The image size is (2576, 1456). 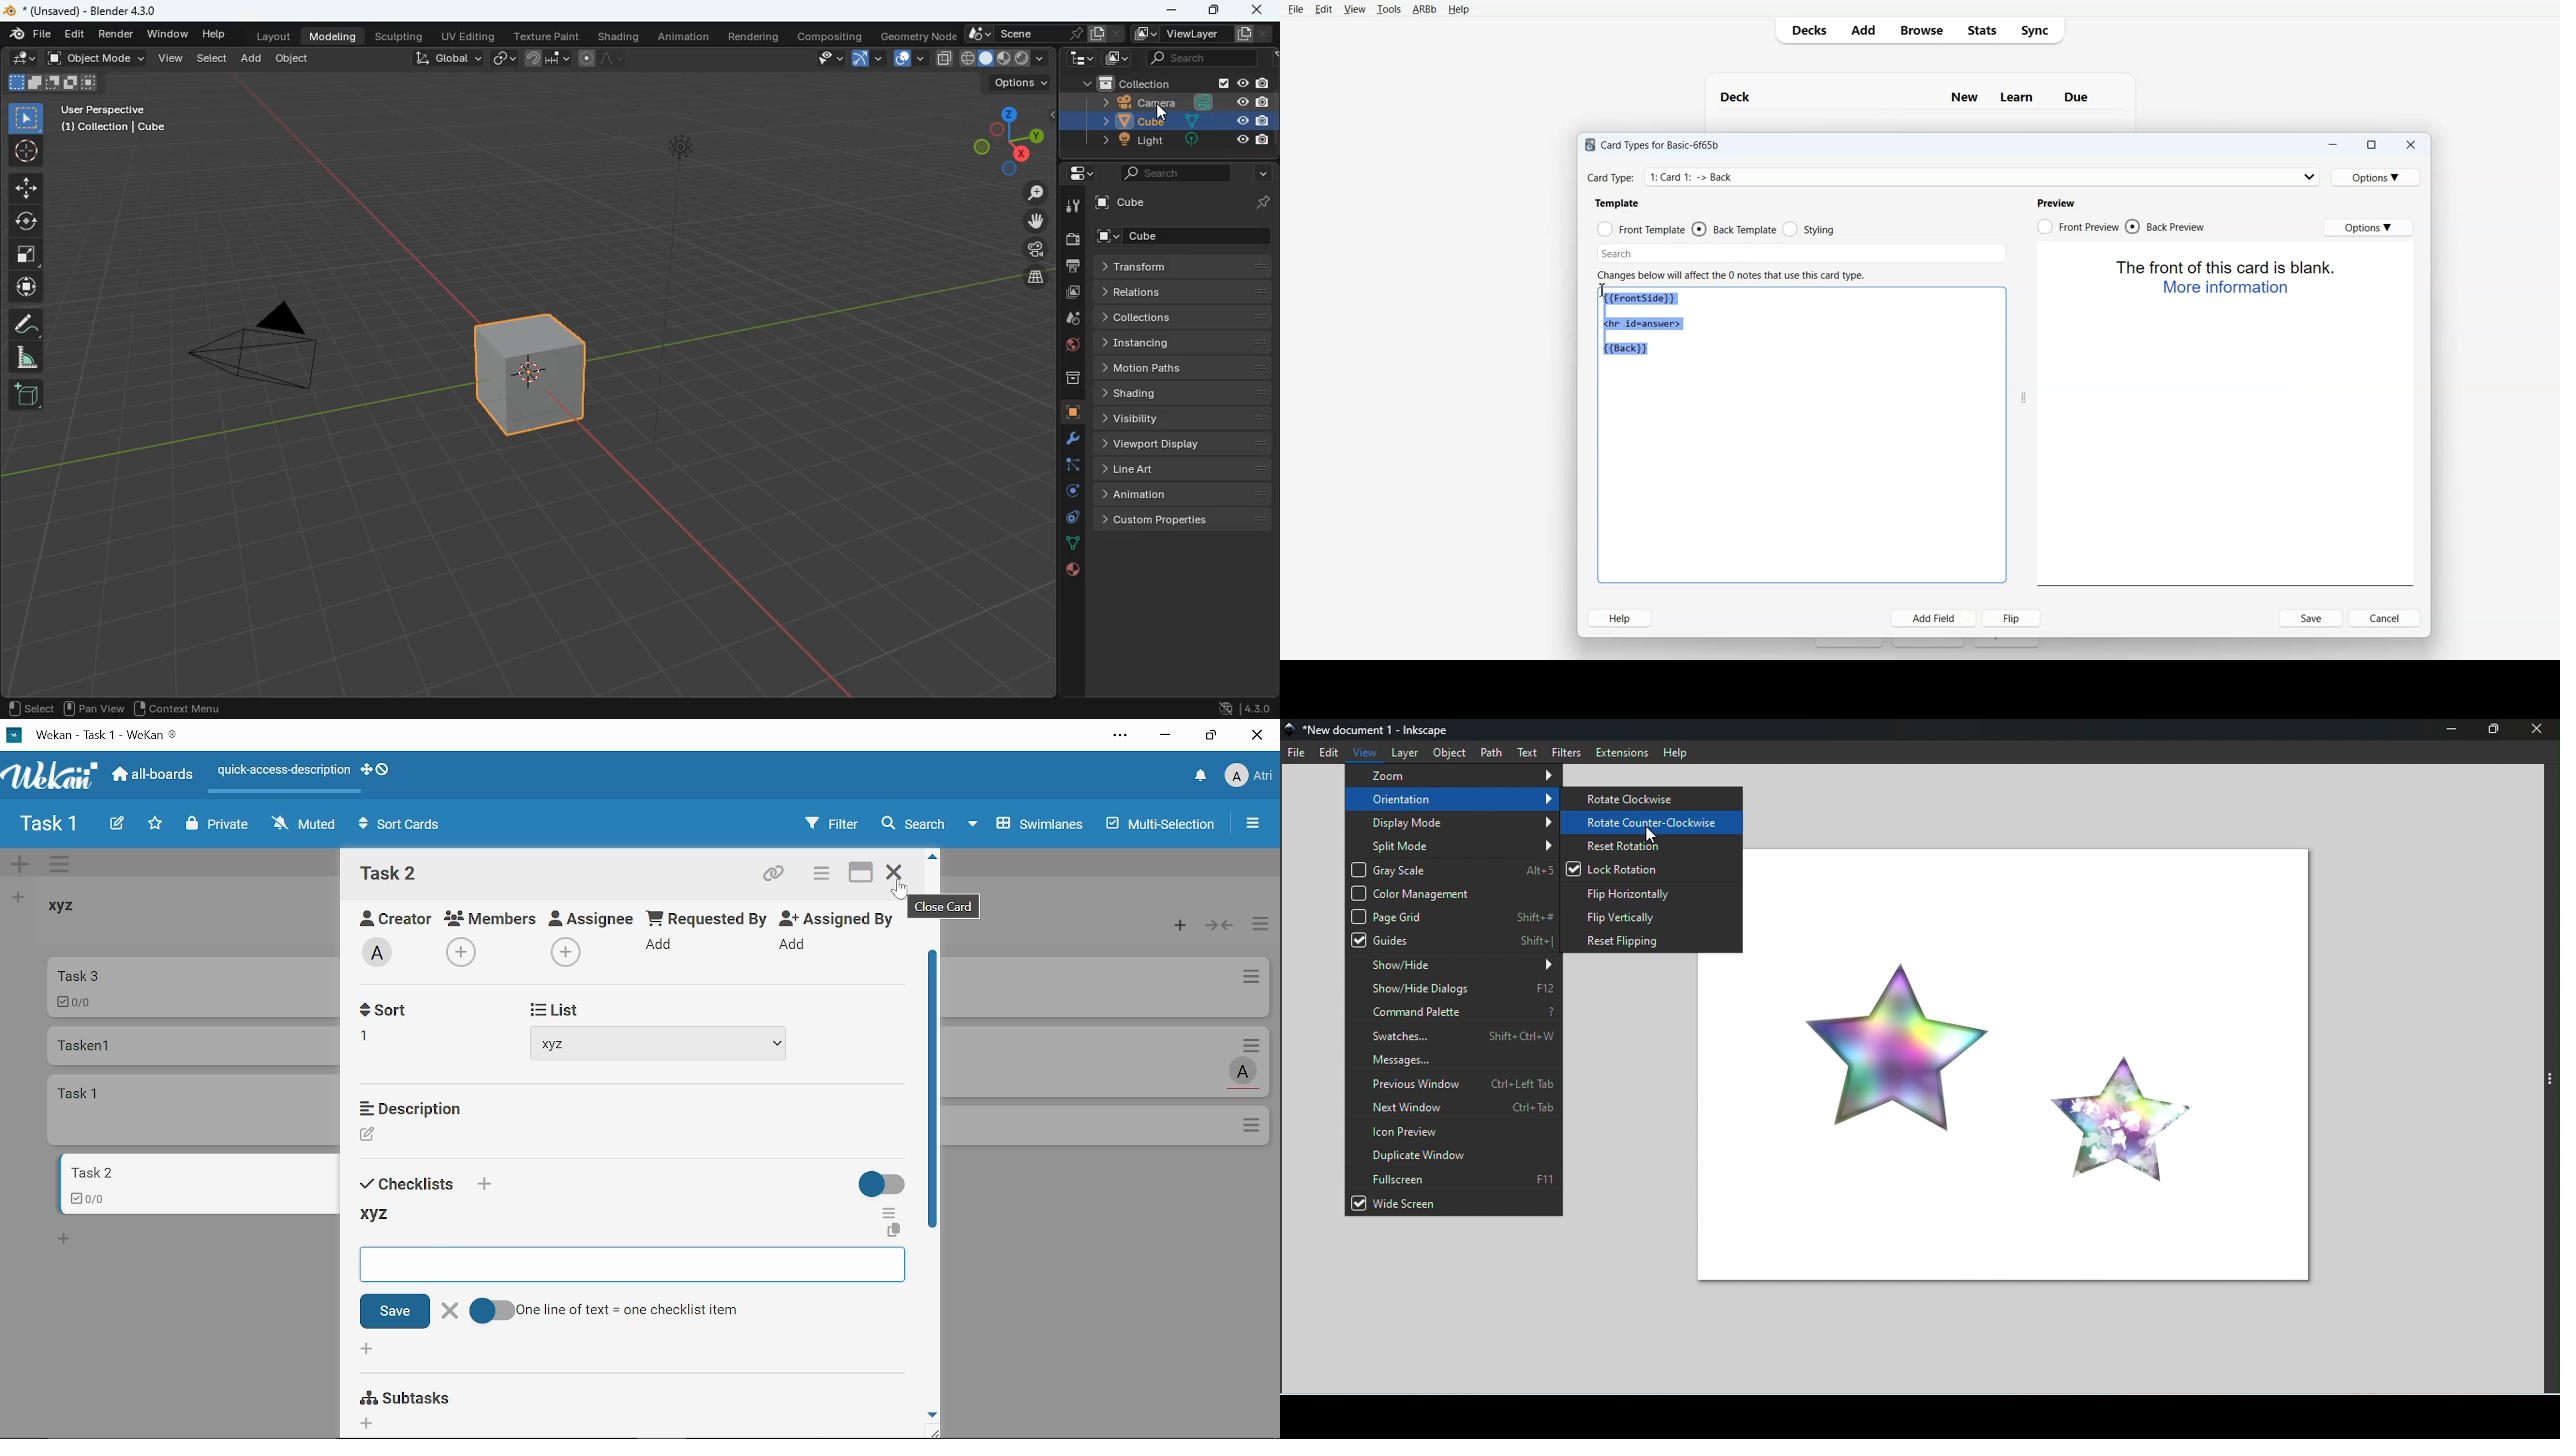 I want to click on window, so click(x=169, y=35).